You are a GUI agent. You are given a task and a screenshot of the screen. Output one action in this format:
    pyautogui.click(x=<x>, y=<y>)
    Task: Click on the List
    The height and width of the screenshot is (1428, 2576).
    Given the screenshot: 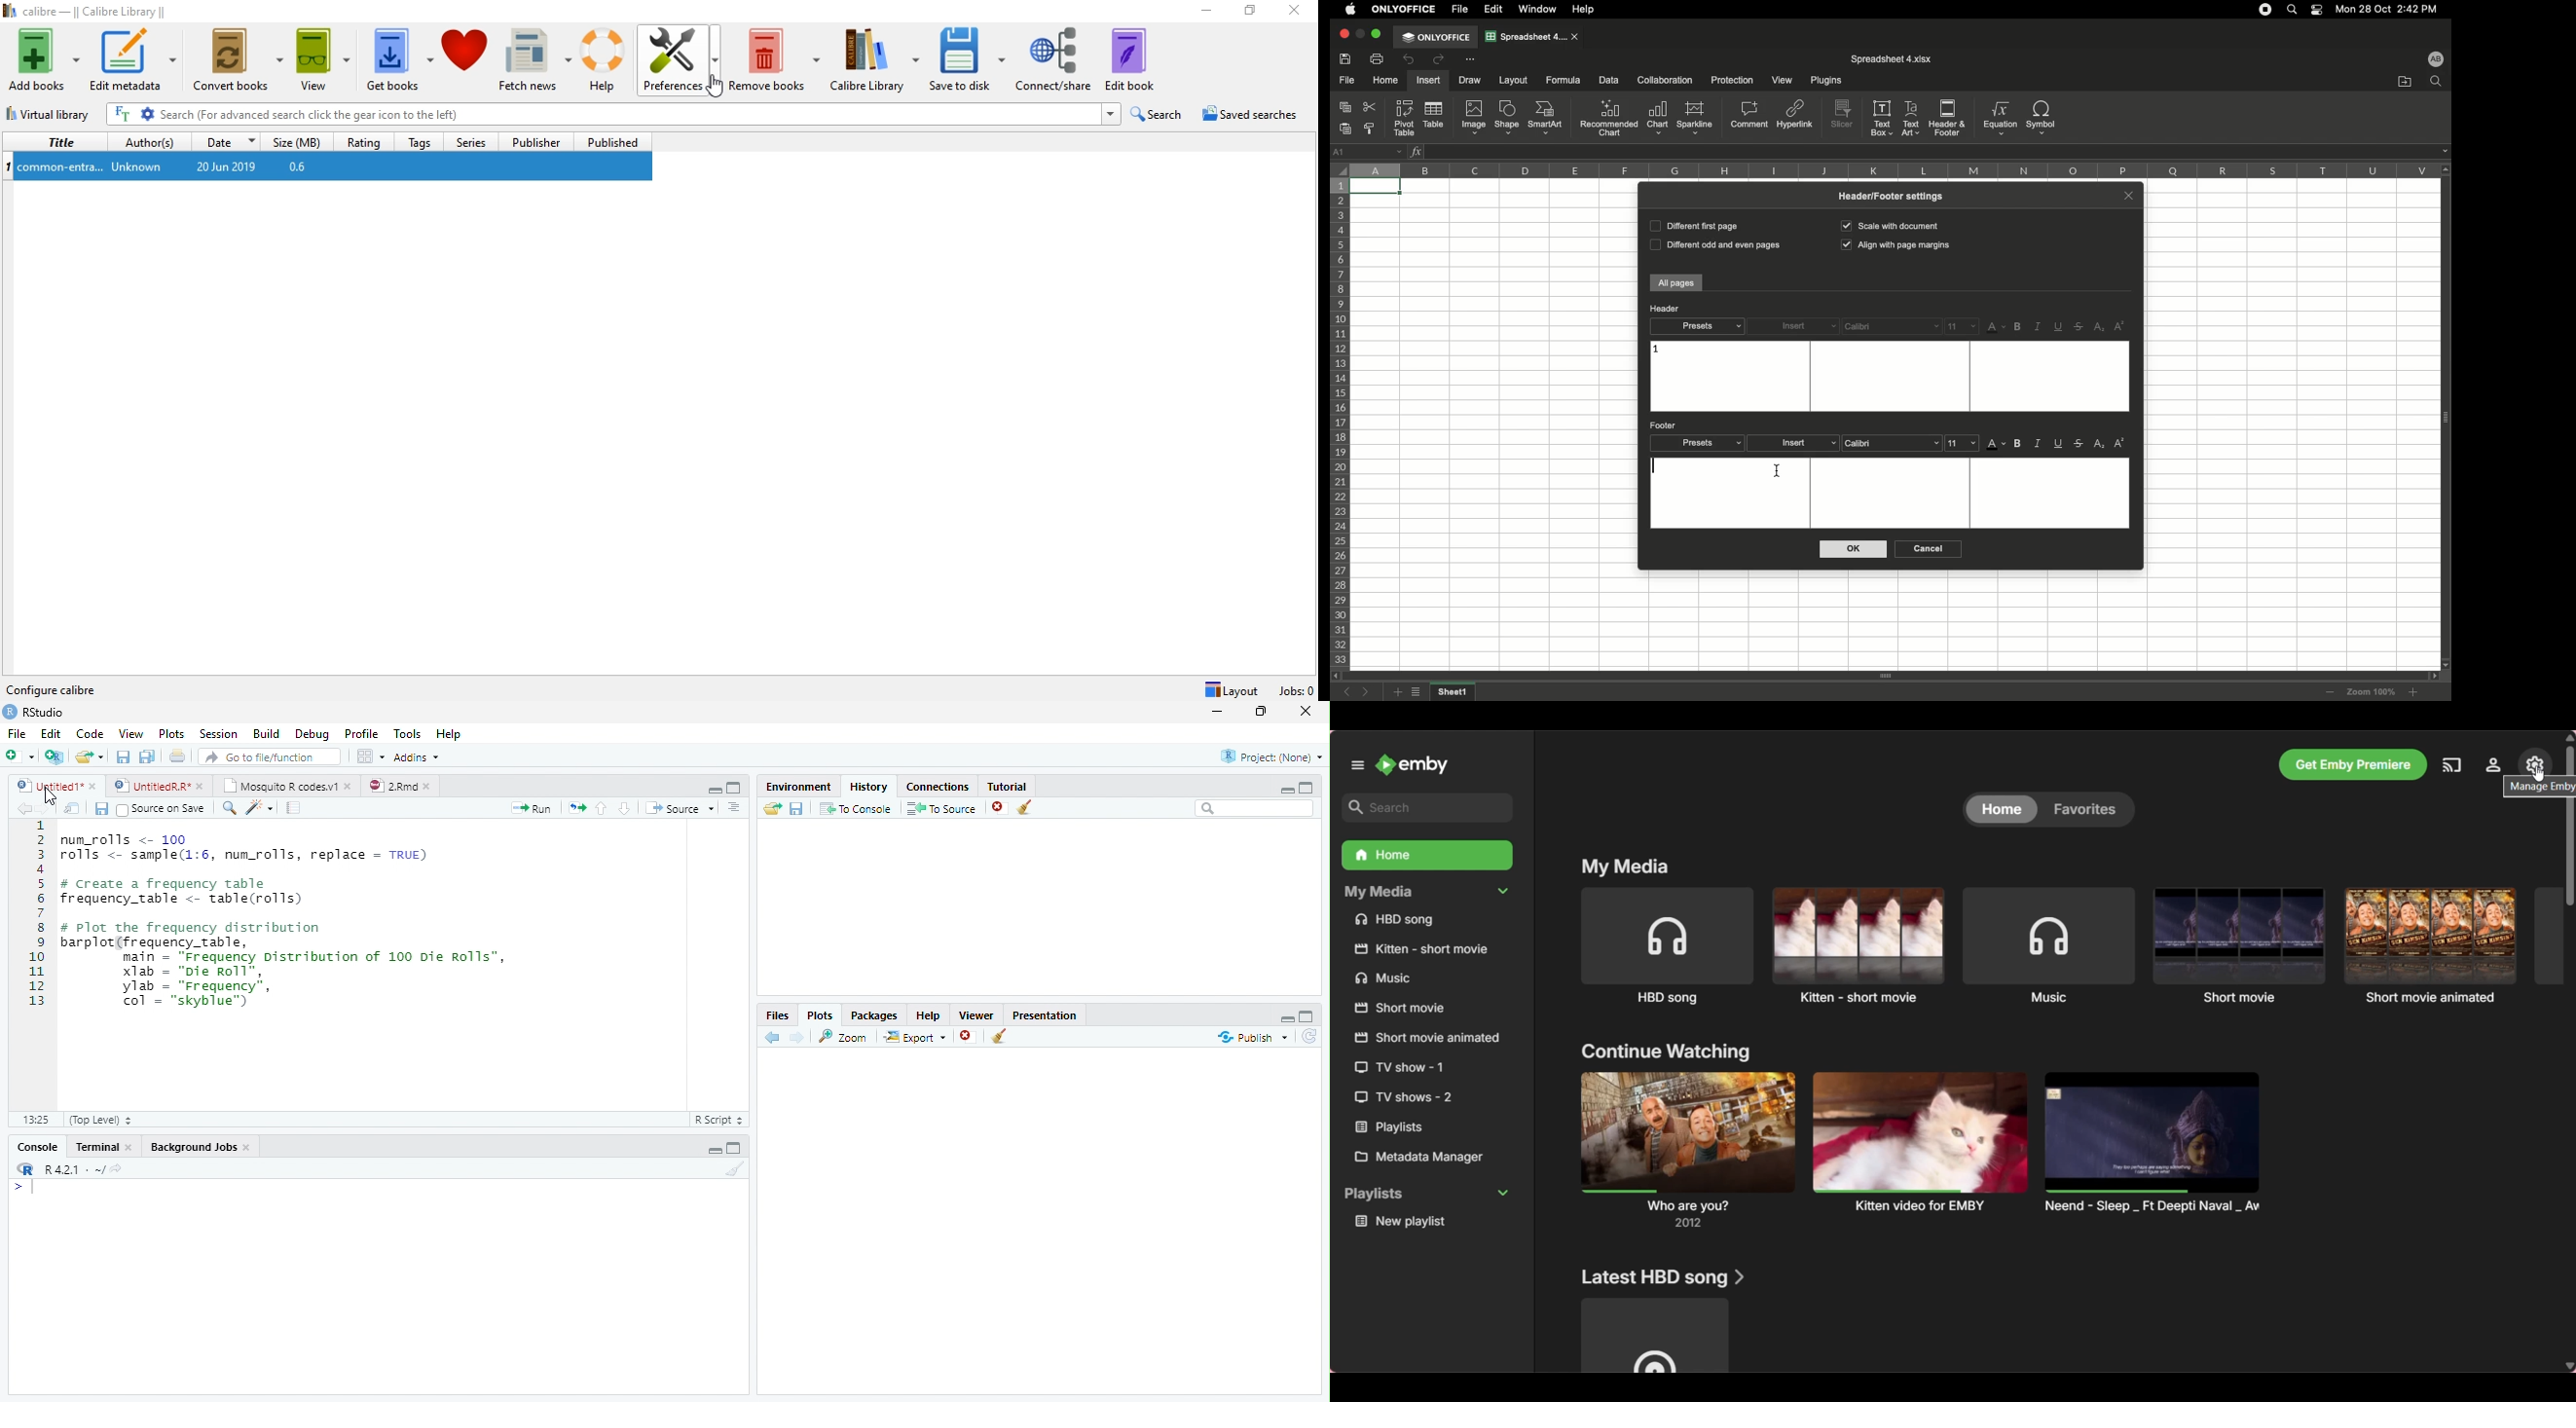 What is the action you would take?
    pyautogui.click(x=736, y=809)
    